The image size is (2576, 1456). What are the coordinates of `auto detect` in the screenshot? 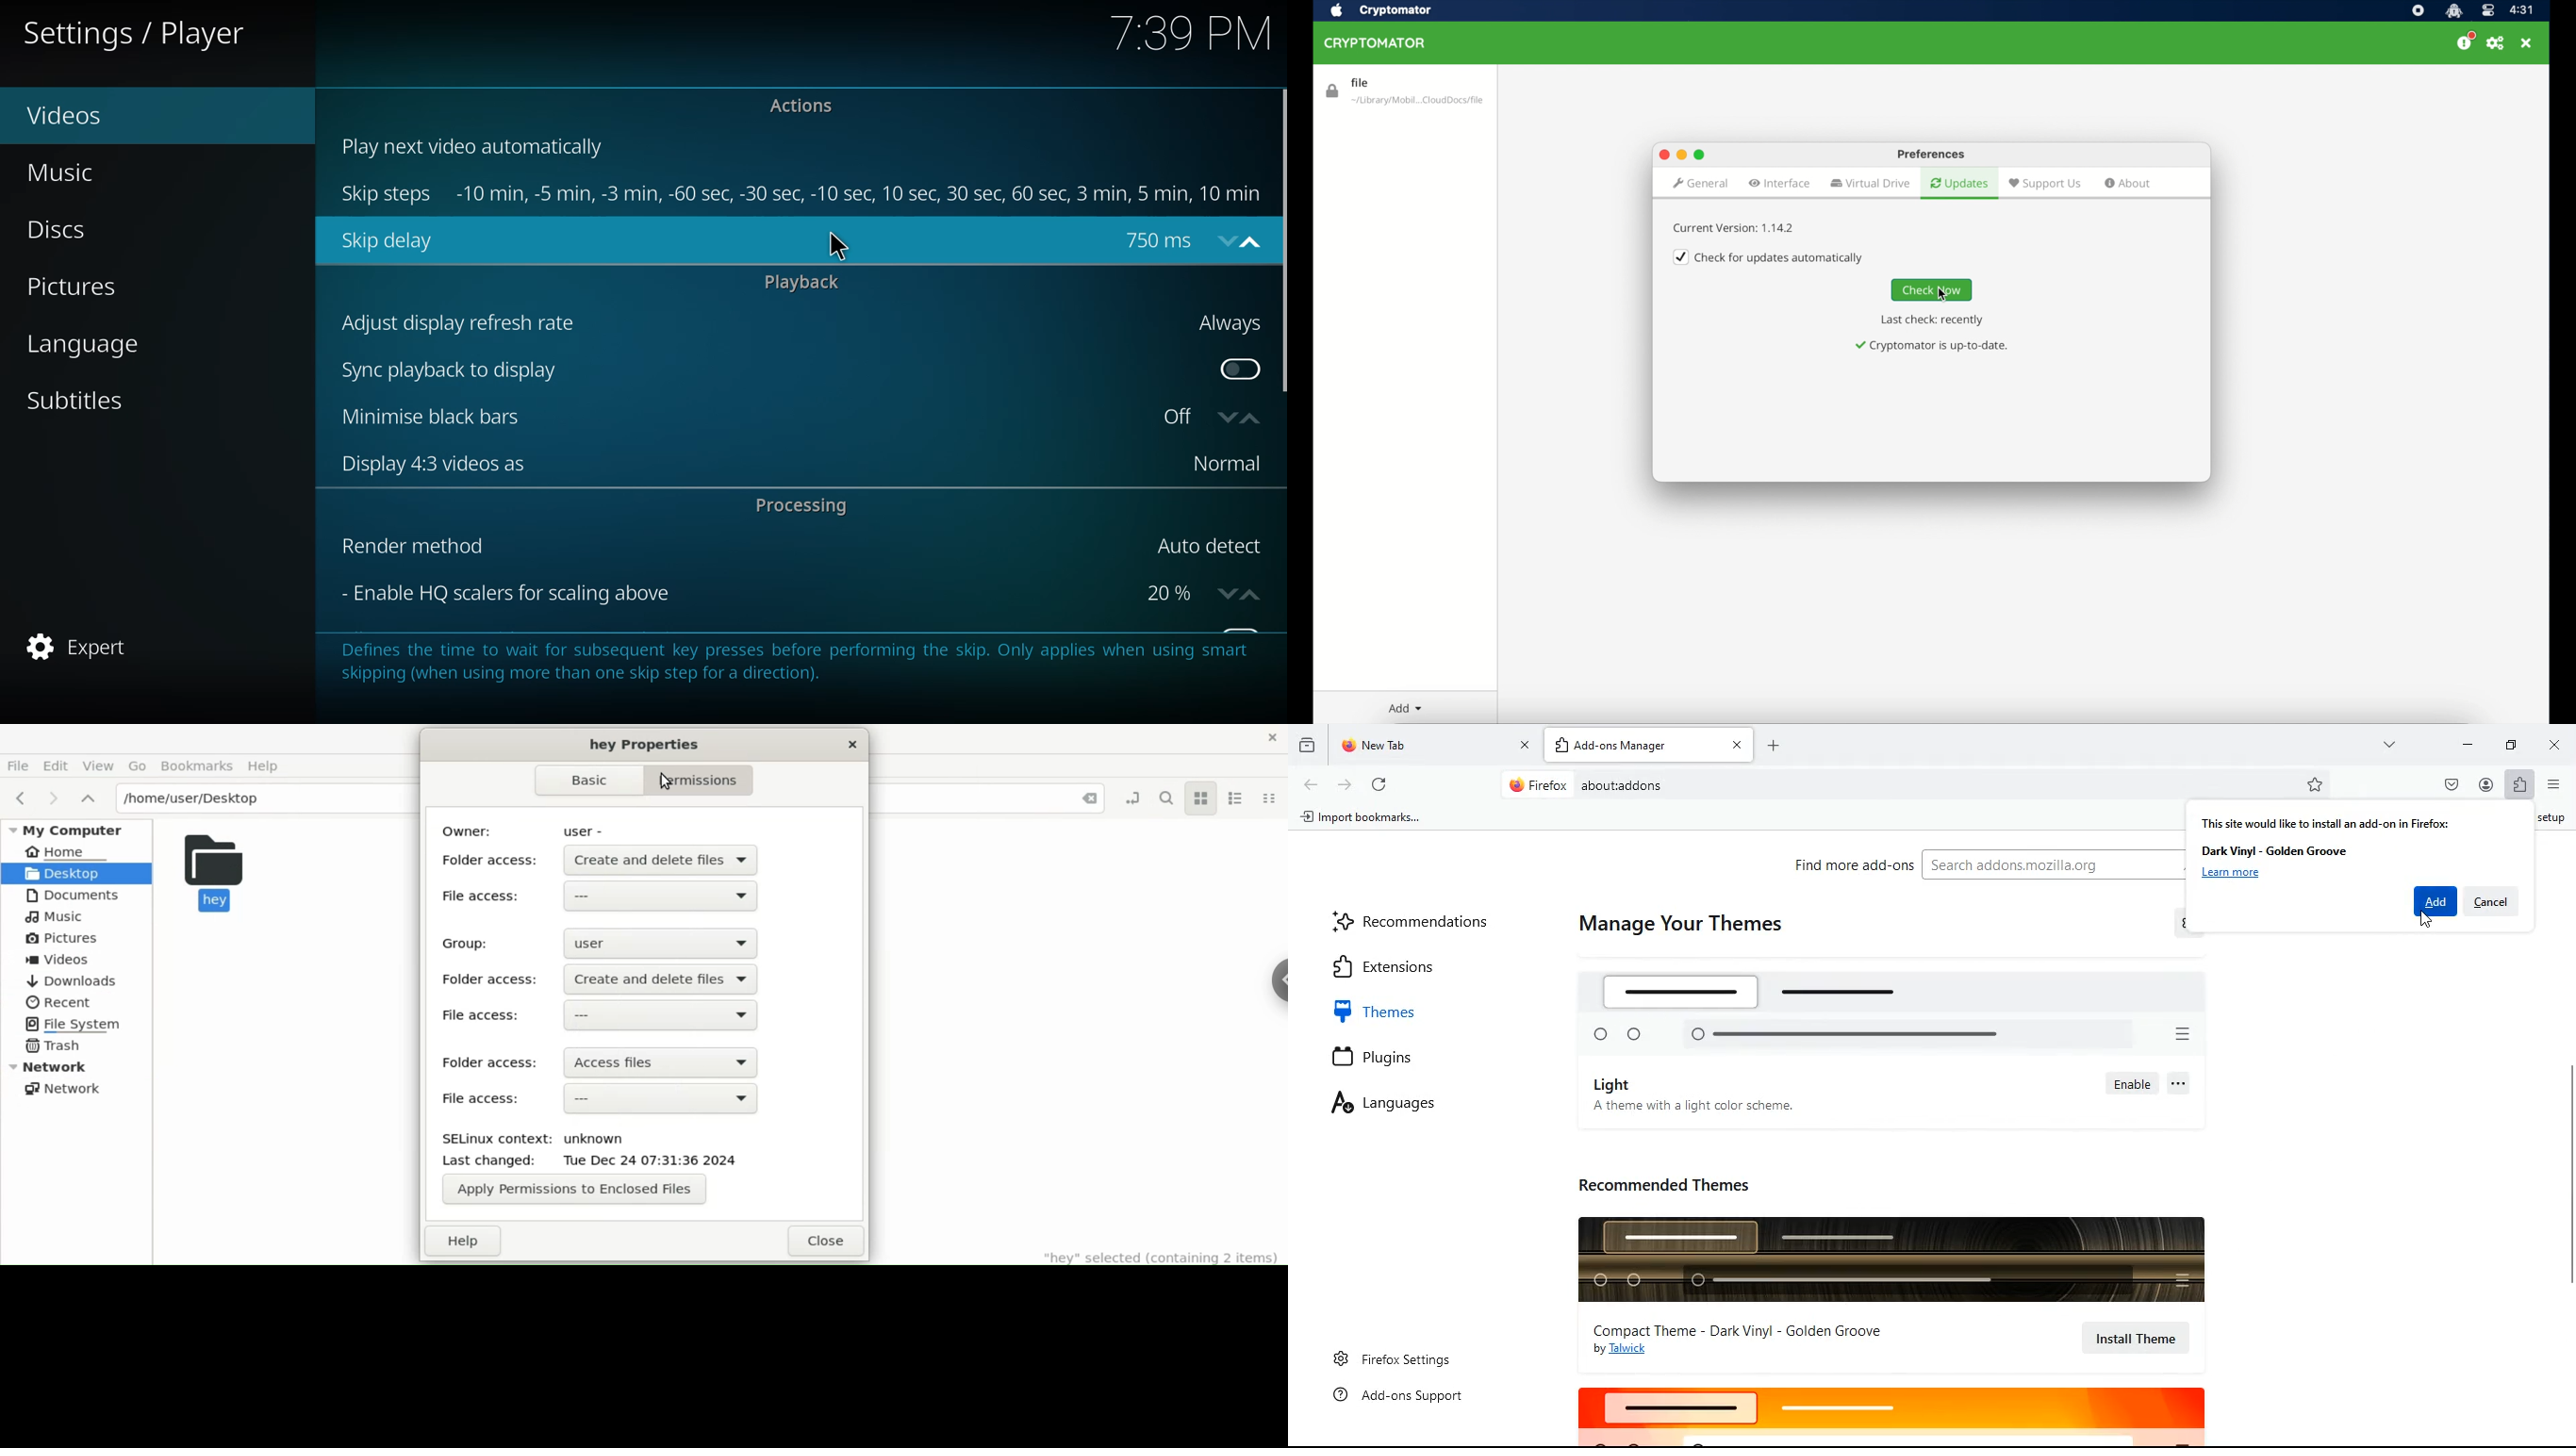 It's located at (1206, 546).